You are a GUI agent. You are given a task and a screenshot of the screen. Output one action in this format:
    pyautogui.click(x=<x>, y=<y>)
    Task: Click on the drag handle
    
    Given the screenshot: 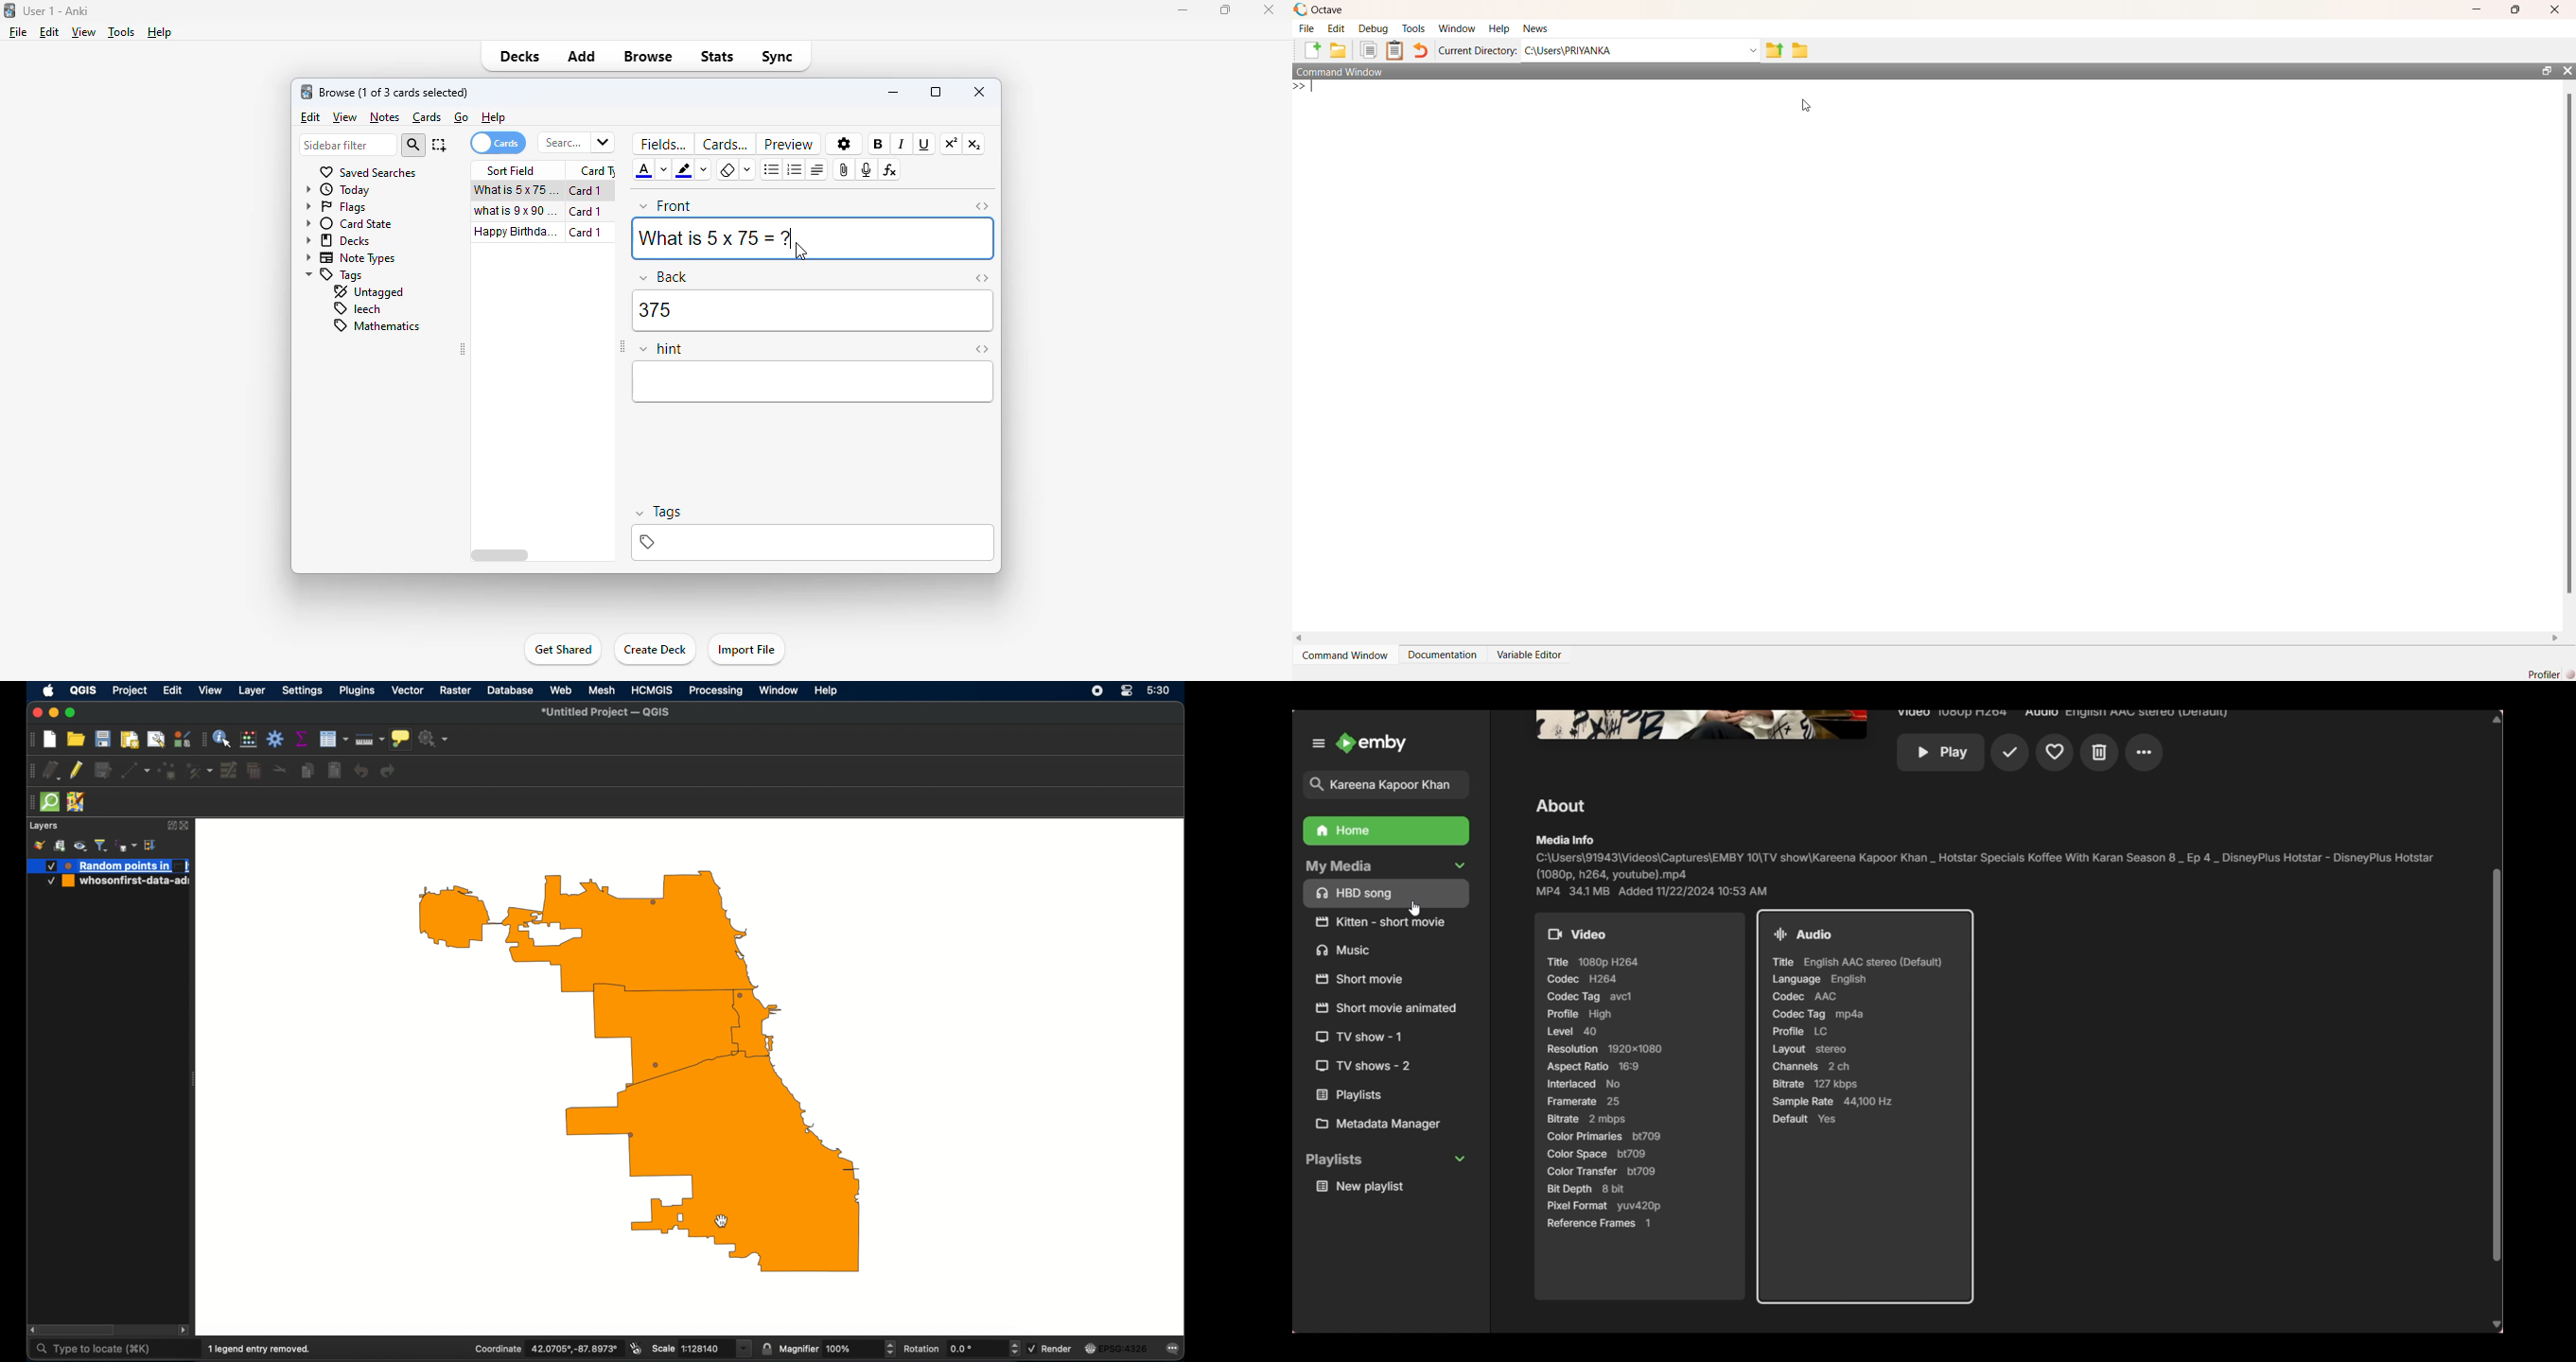 What is the action you would take?
    pyautogui.click(x=202, y=739)
    